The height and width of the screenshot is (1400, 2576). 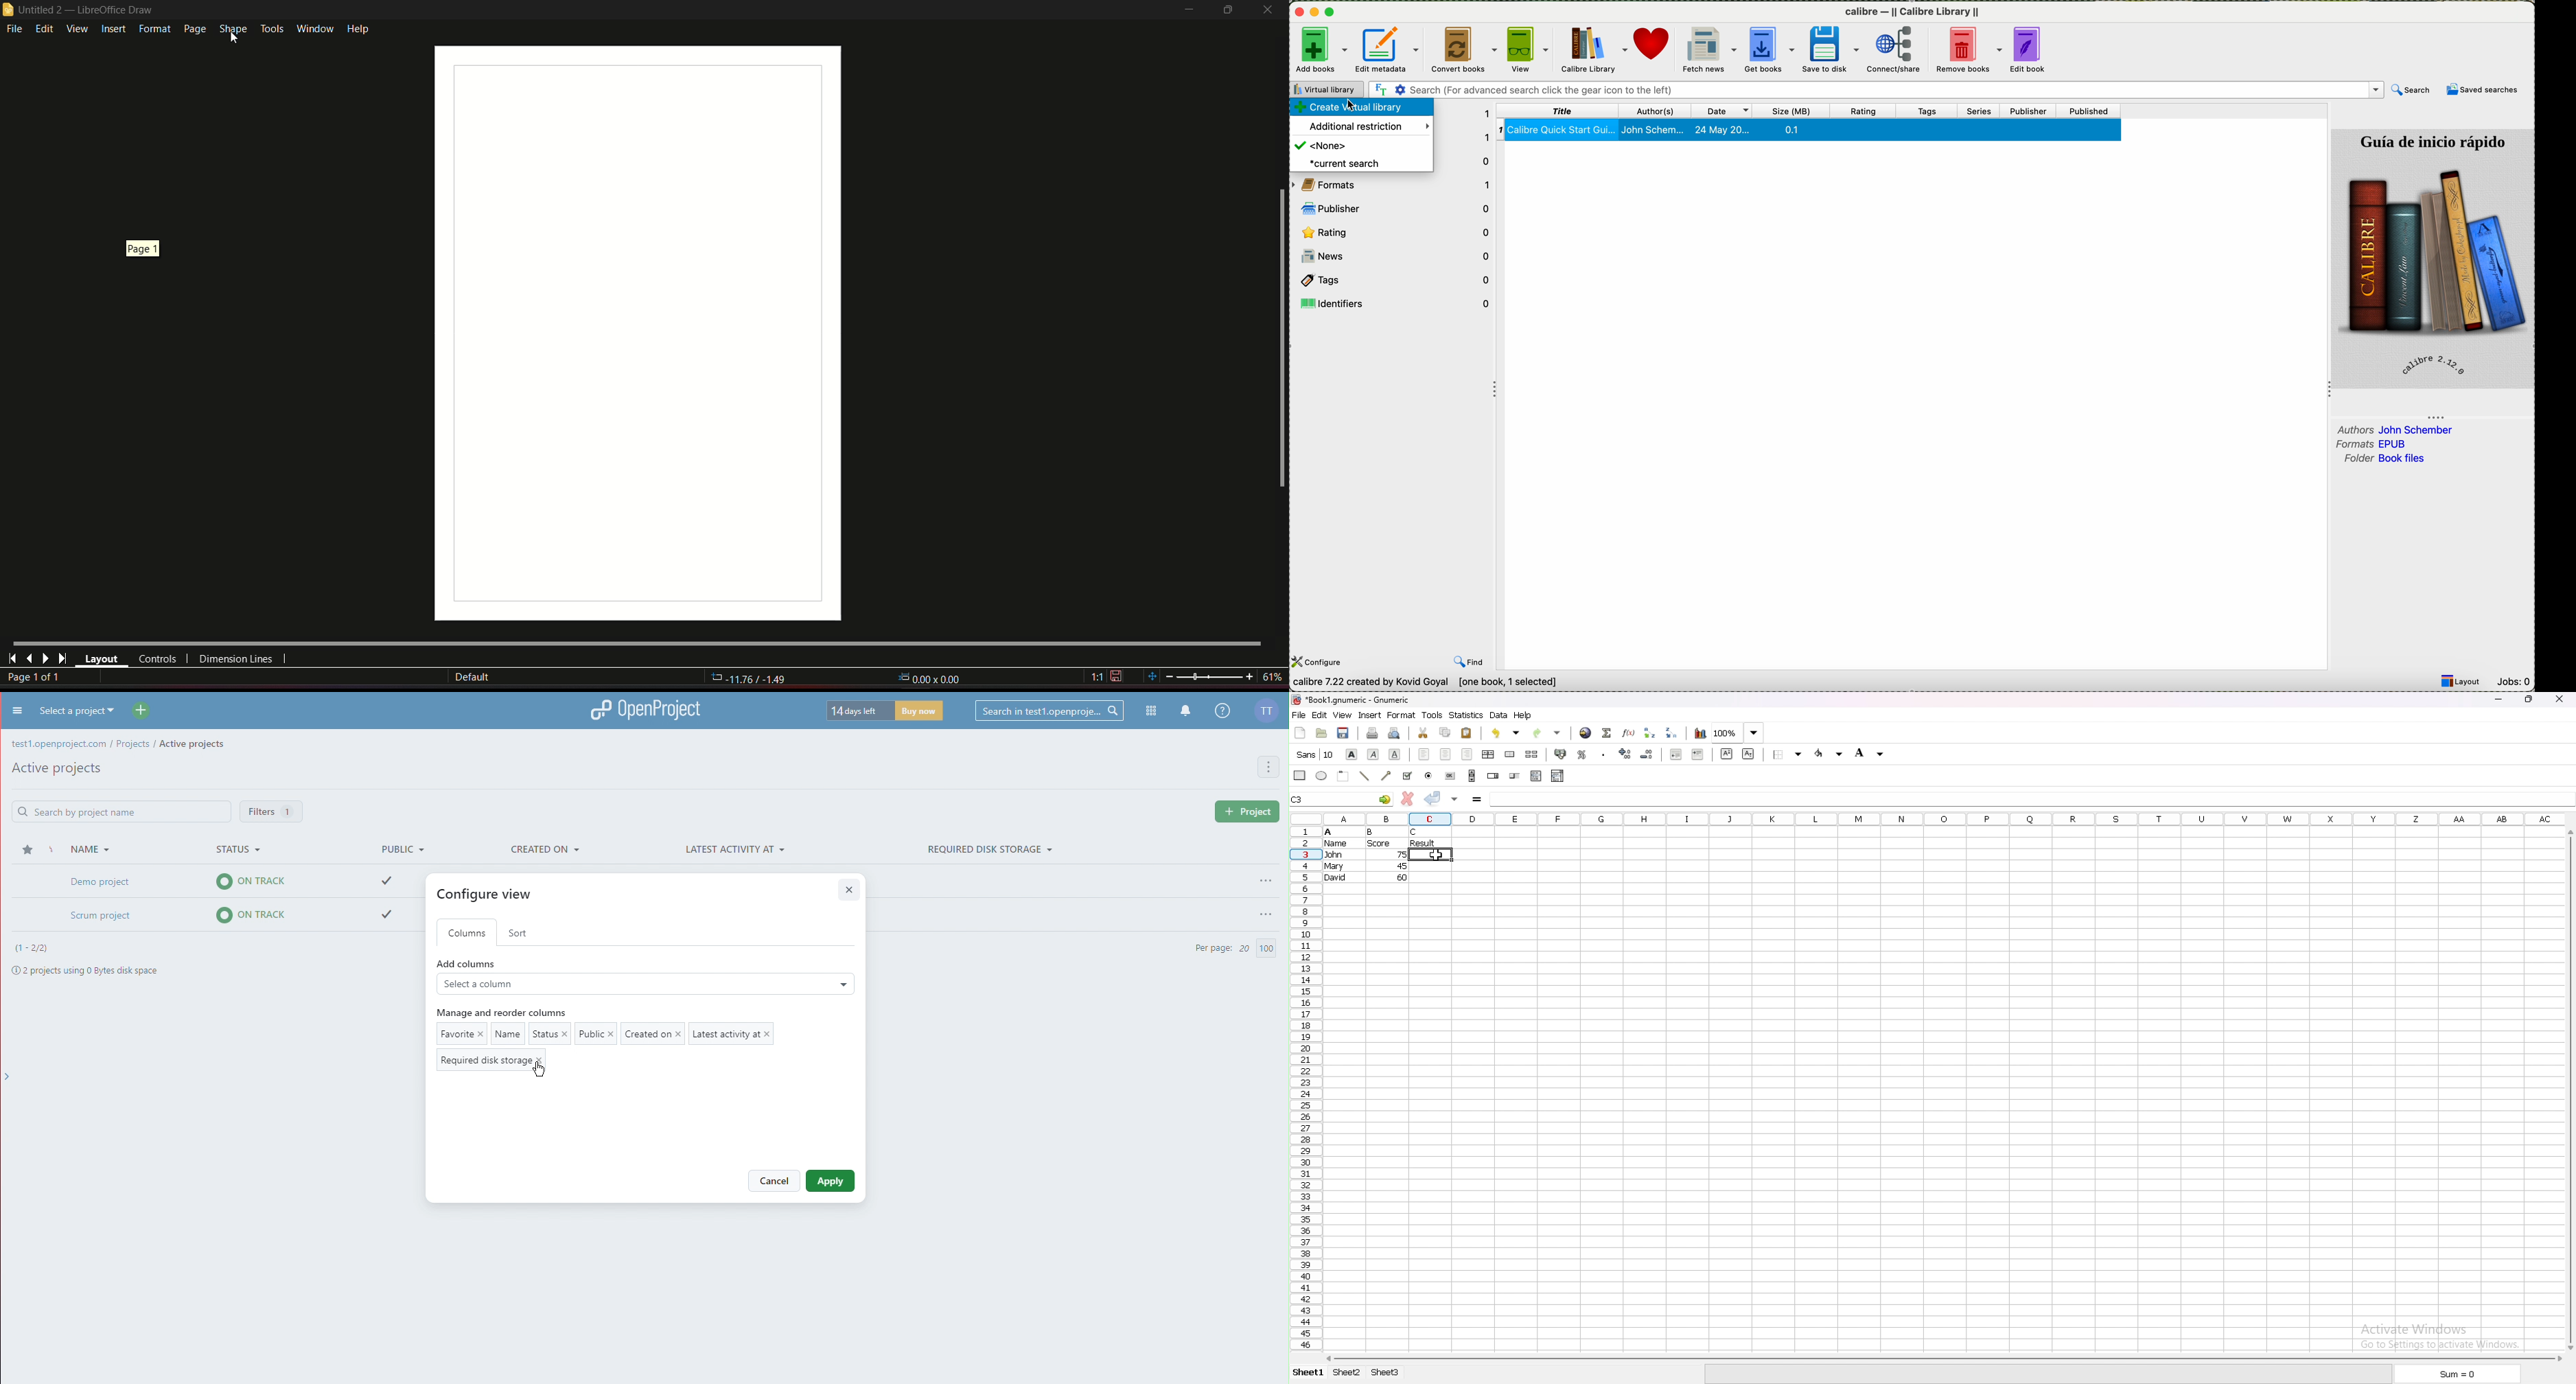 I want to click on sum, so click(x=2461, y=1373).